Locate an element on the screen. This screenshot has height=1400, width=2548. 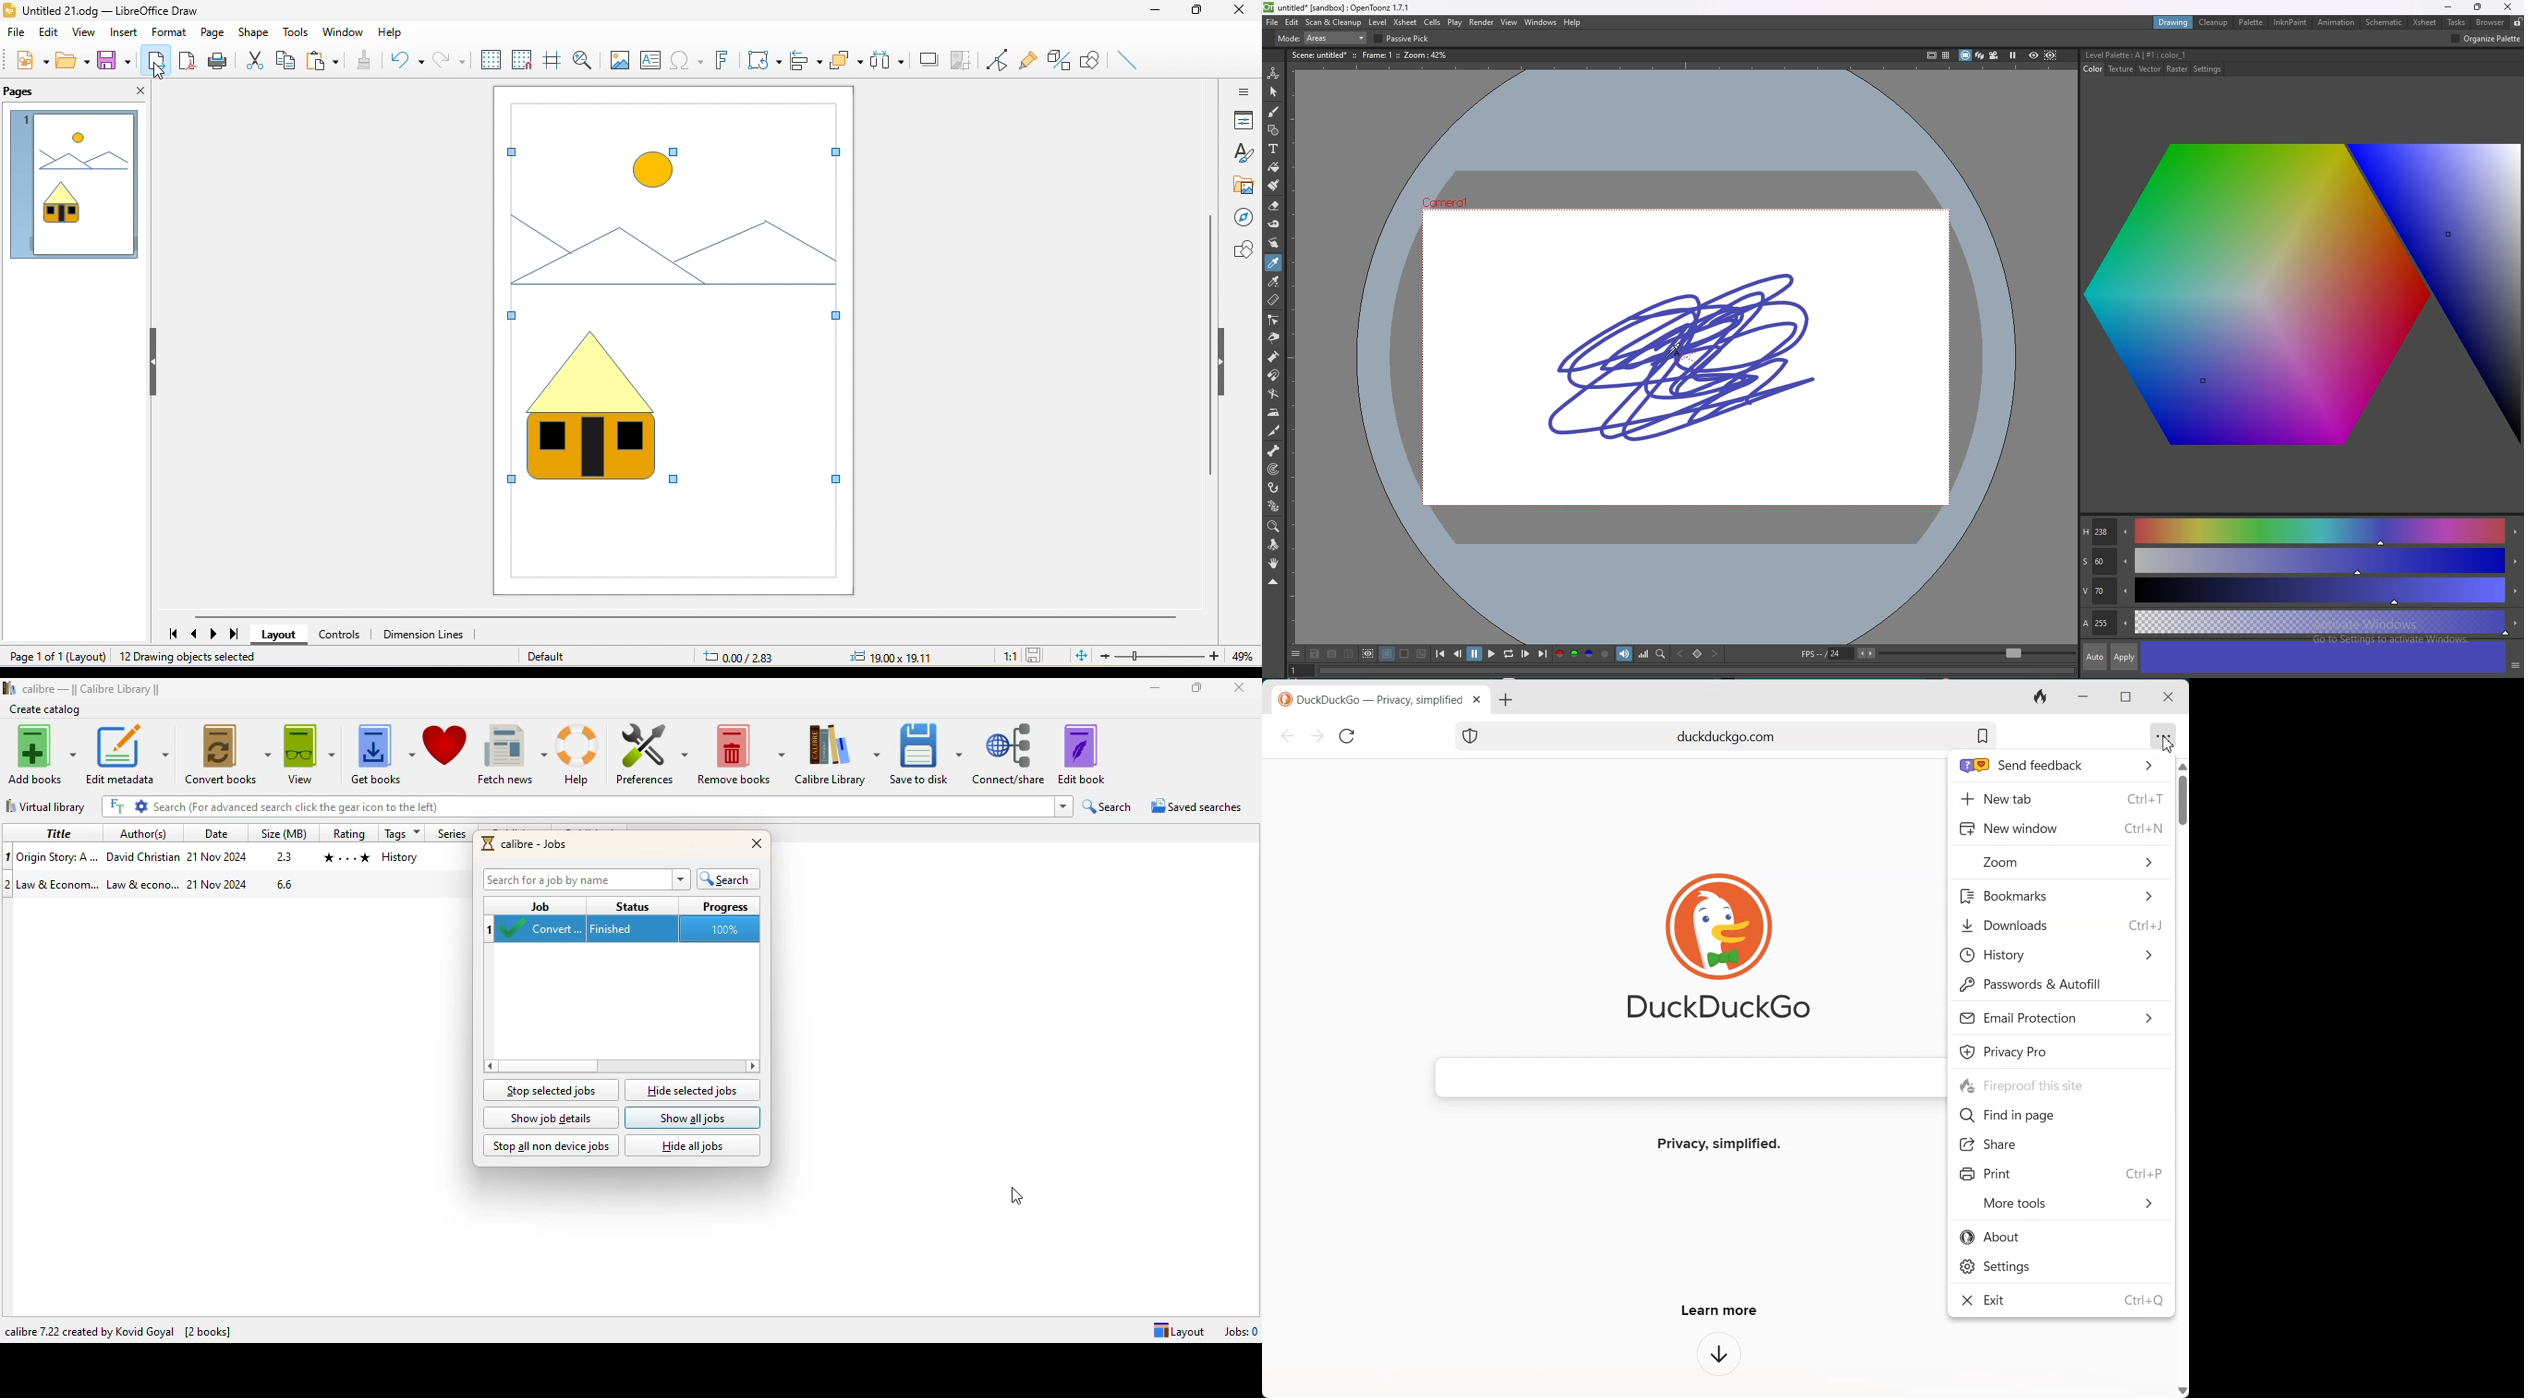
Privacy, simplified is located at coordinates (1721, 1144).